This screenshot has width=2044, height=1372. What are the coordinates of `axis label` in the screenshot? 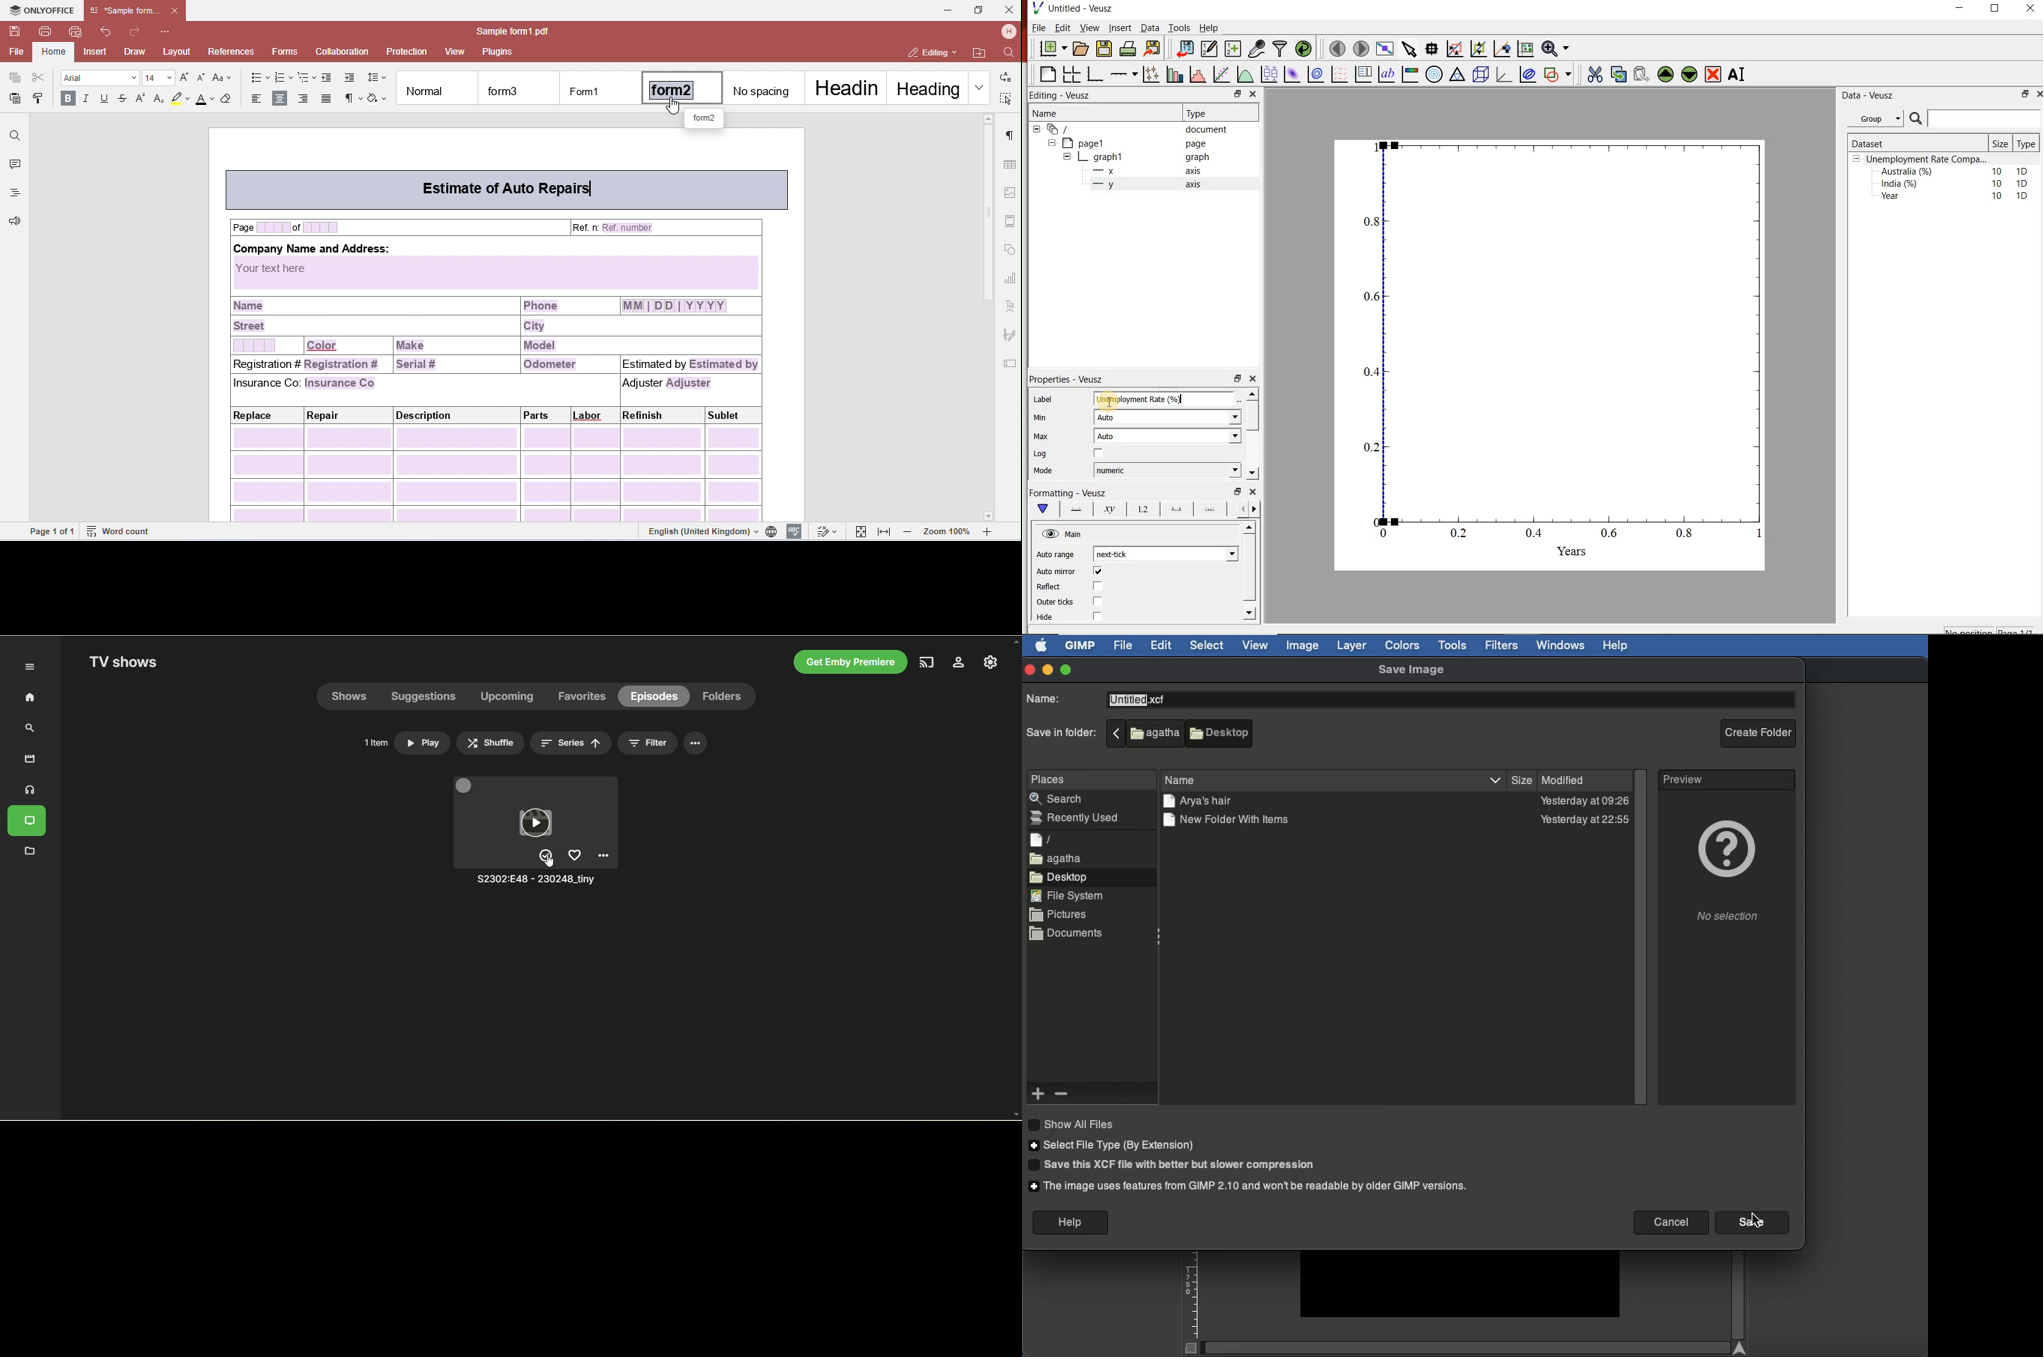 It's located at (1109, 510).